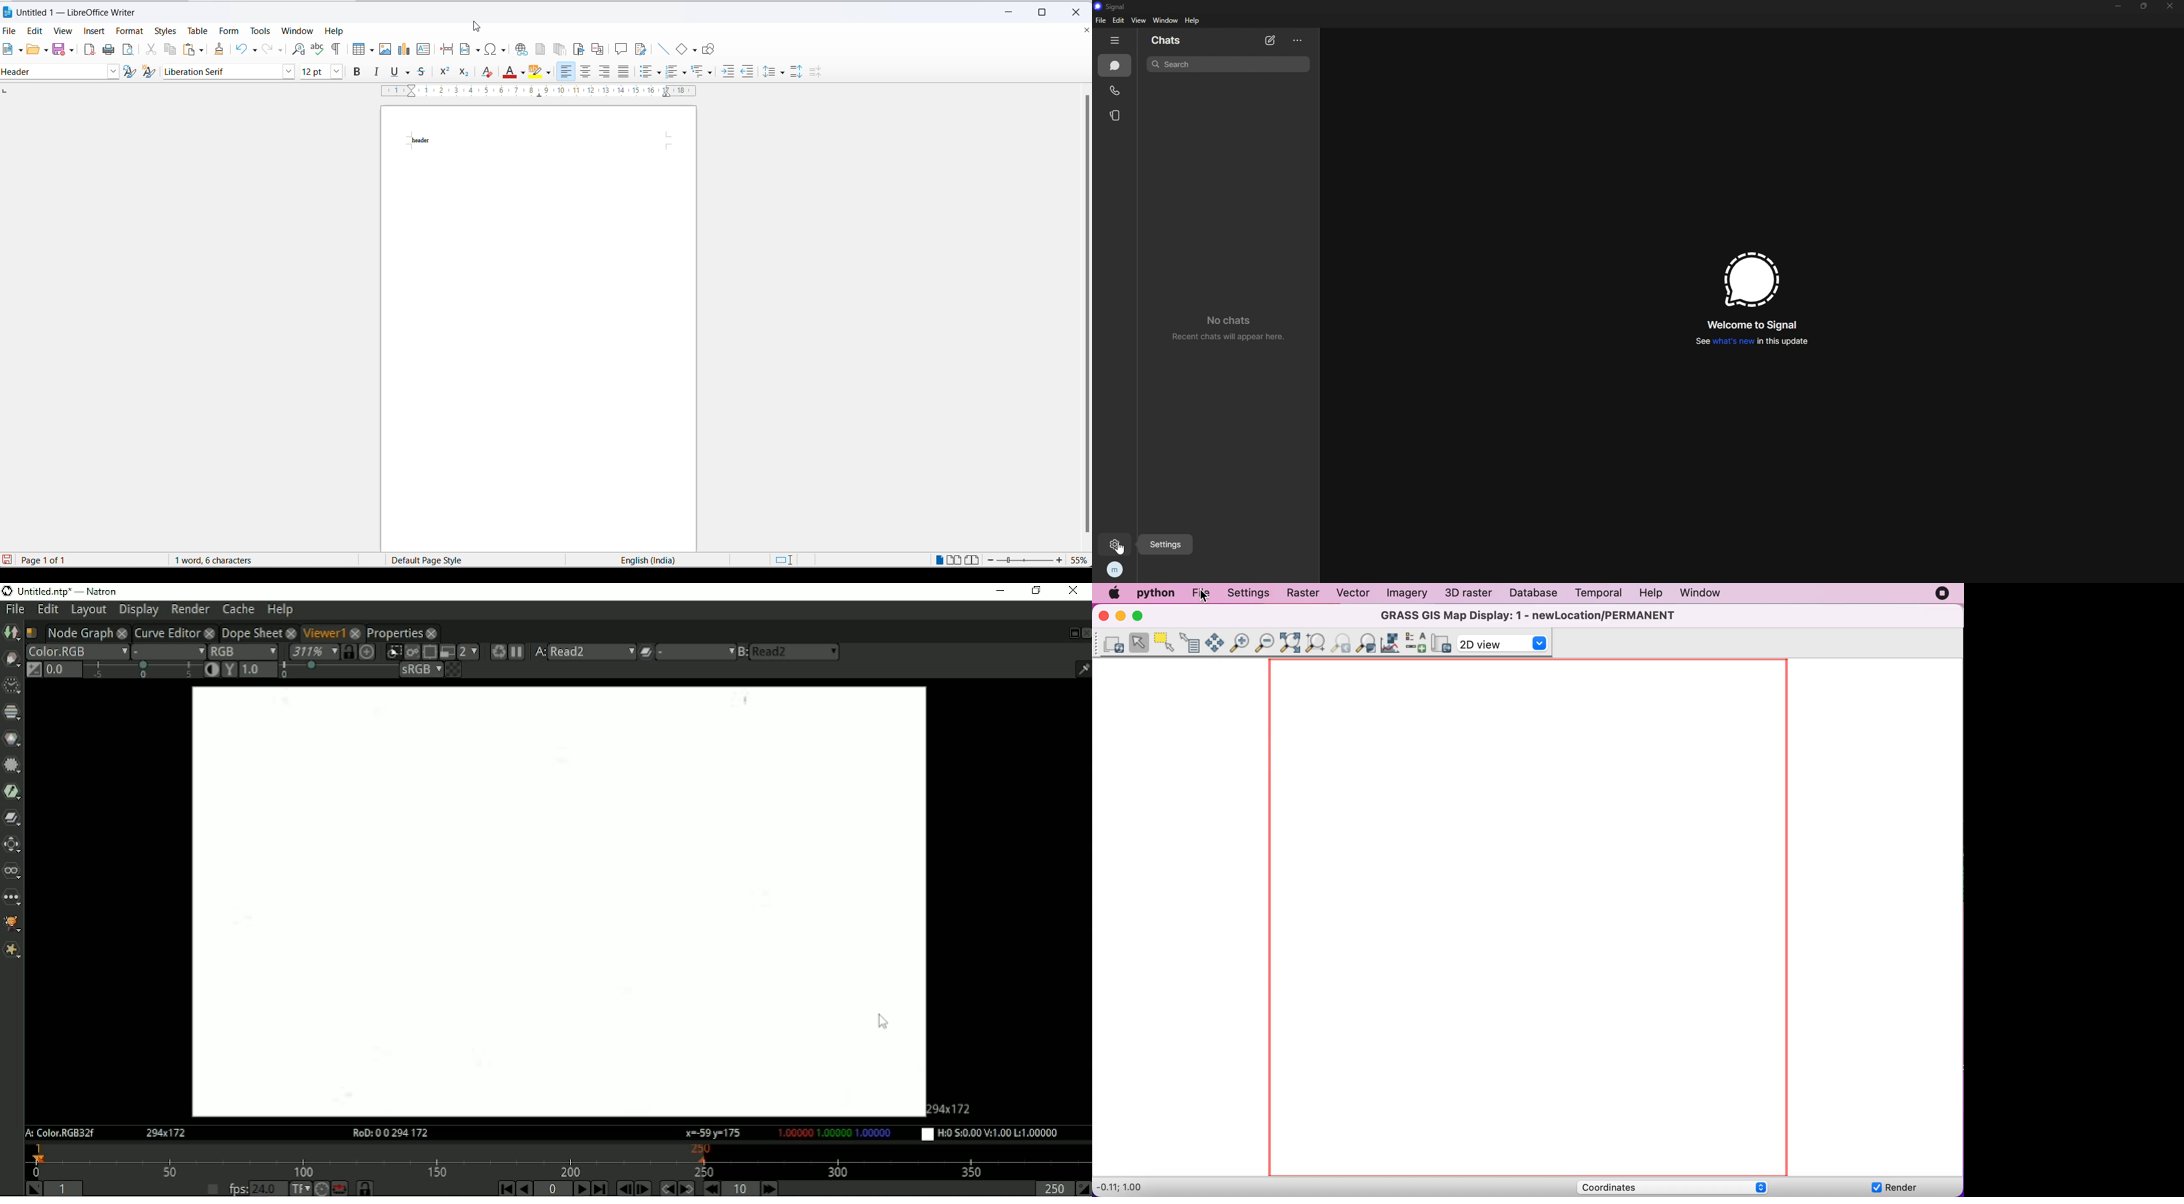  I want to click on toggle formatting marks, so click(337, 49).